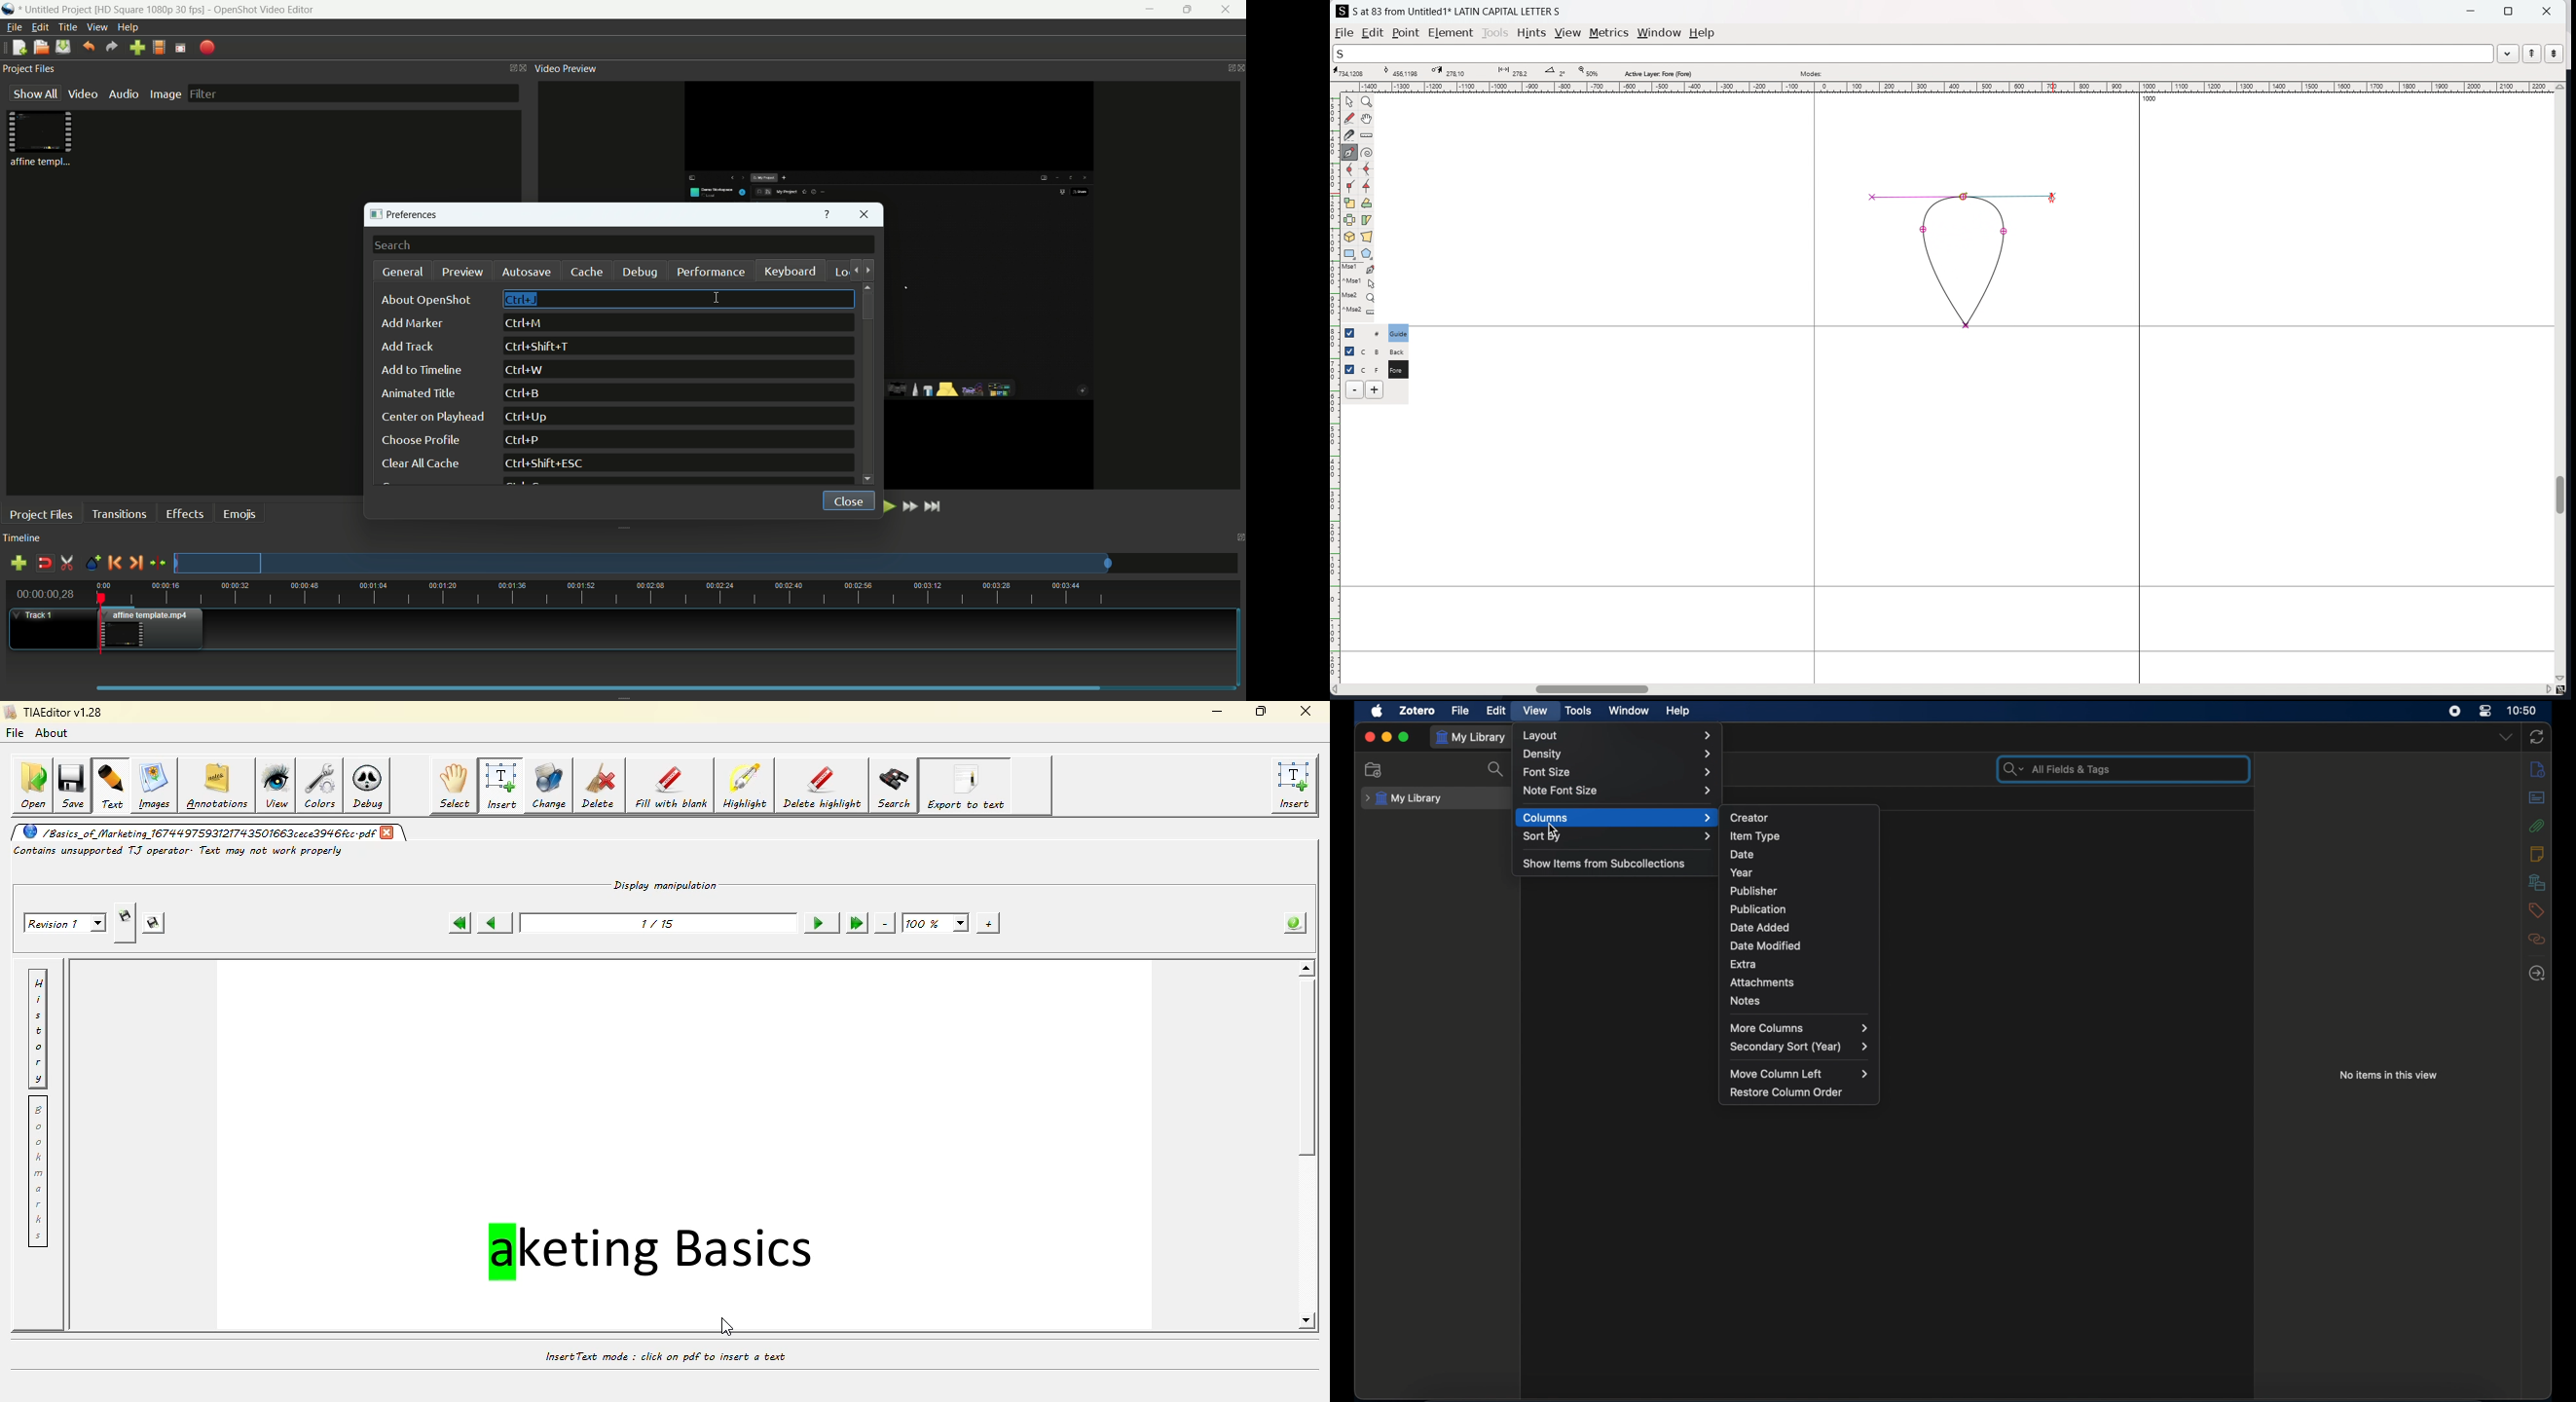 The height and width of the screenshot is (1428, 2576). What do you see at coordinates (2509, 53) in the screenshot?
I see `dropdown` at bounding box center [2509, 53].